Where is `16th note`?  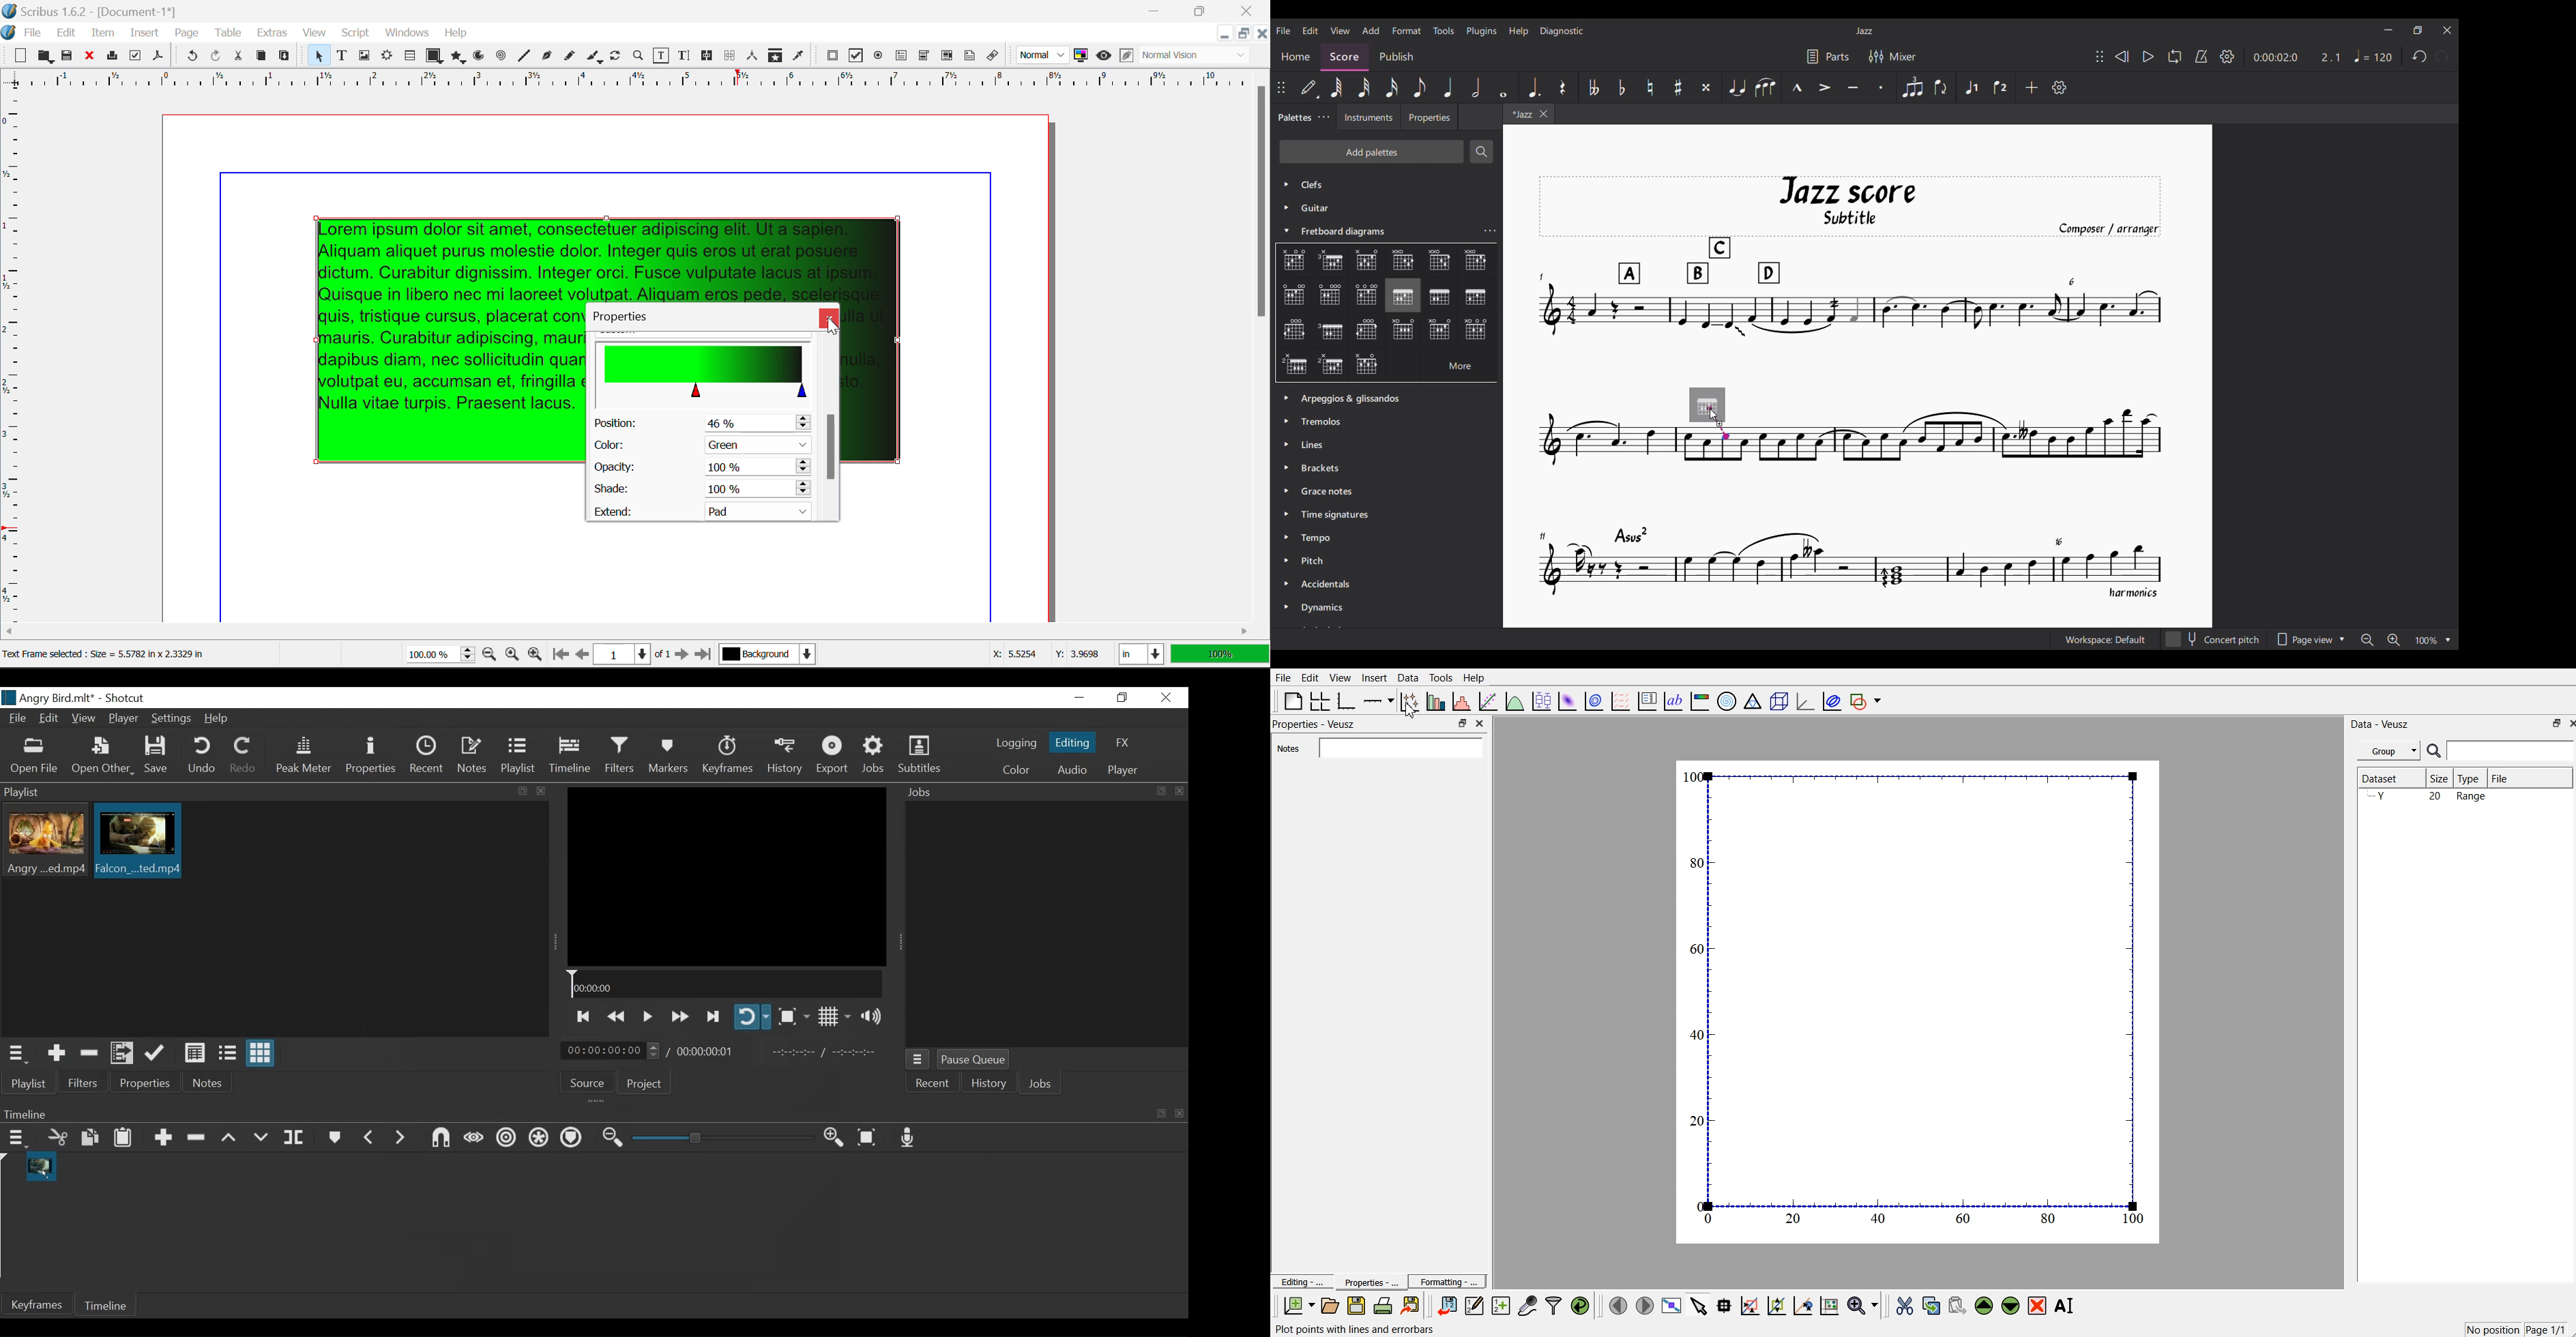 16th note is located at coordinates (1392, 87).